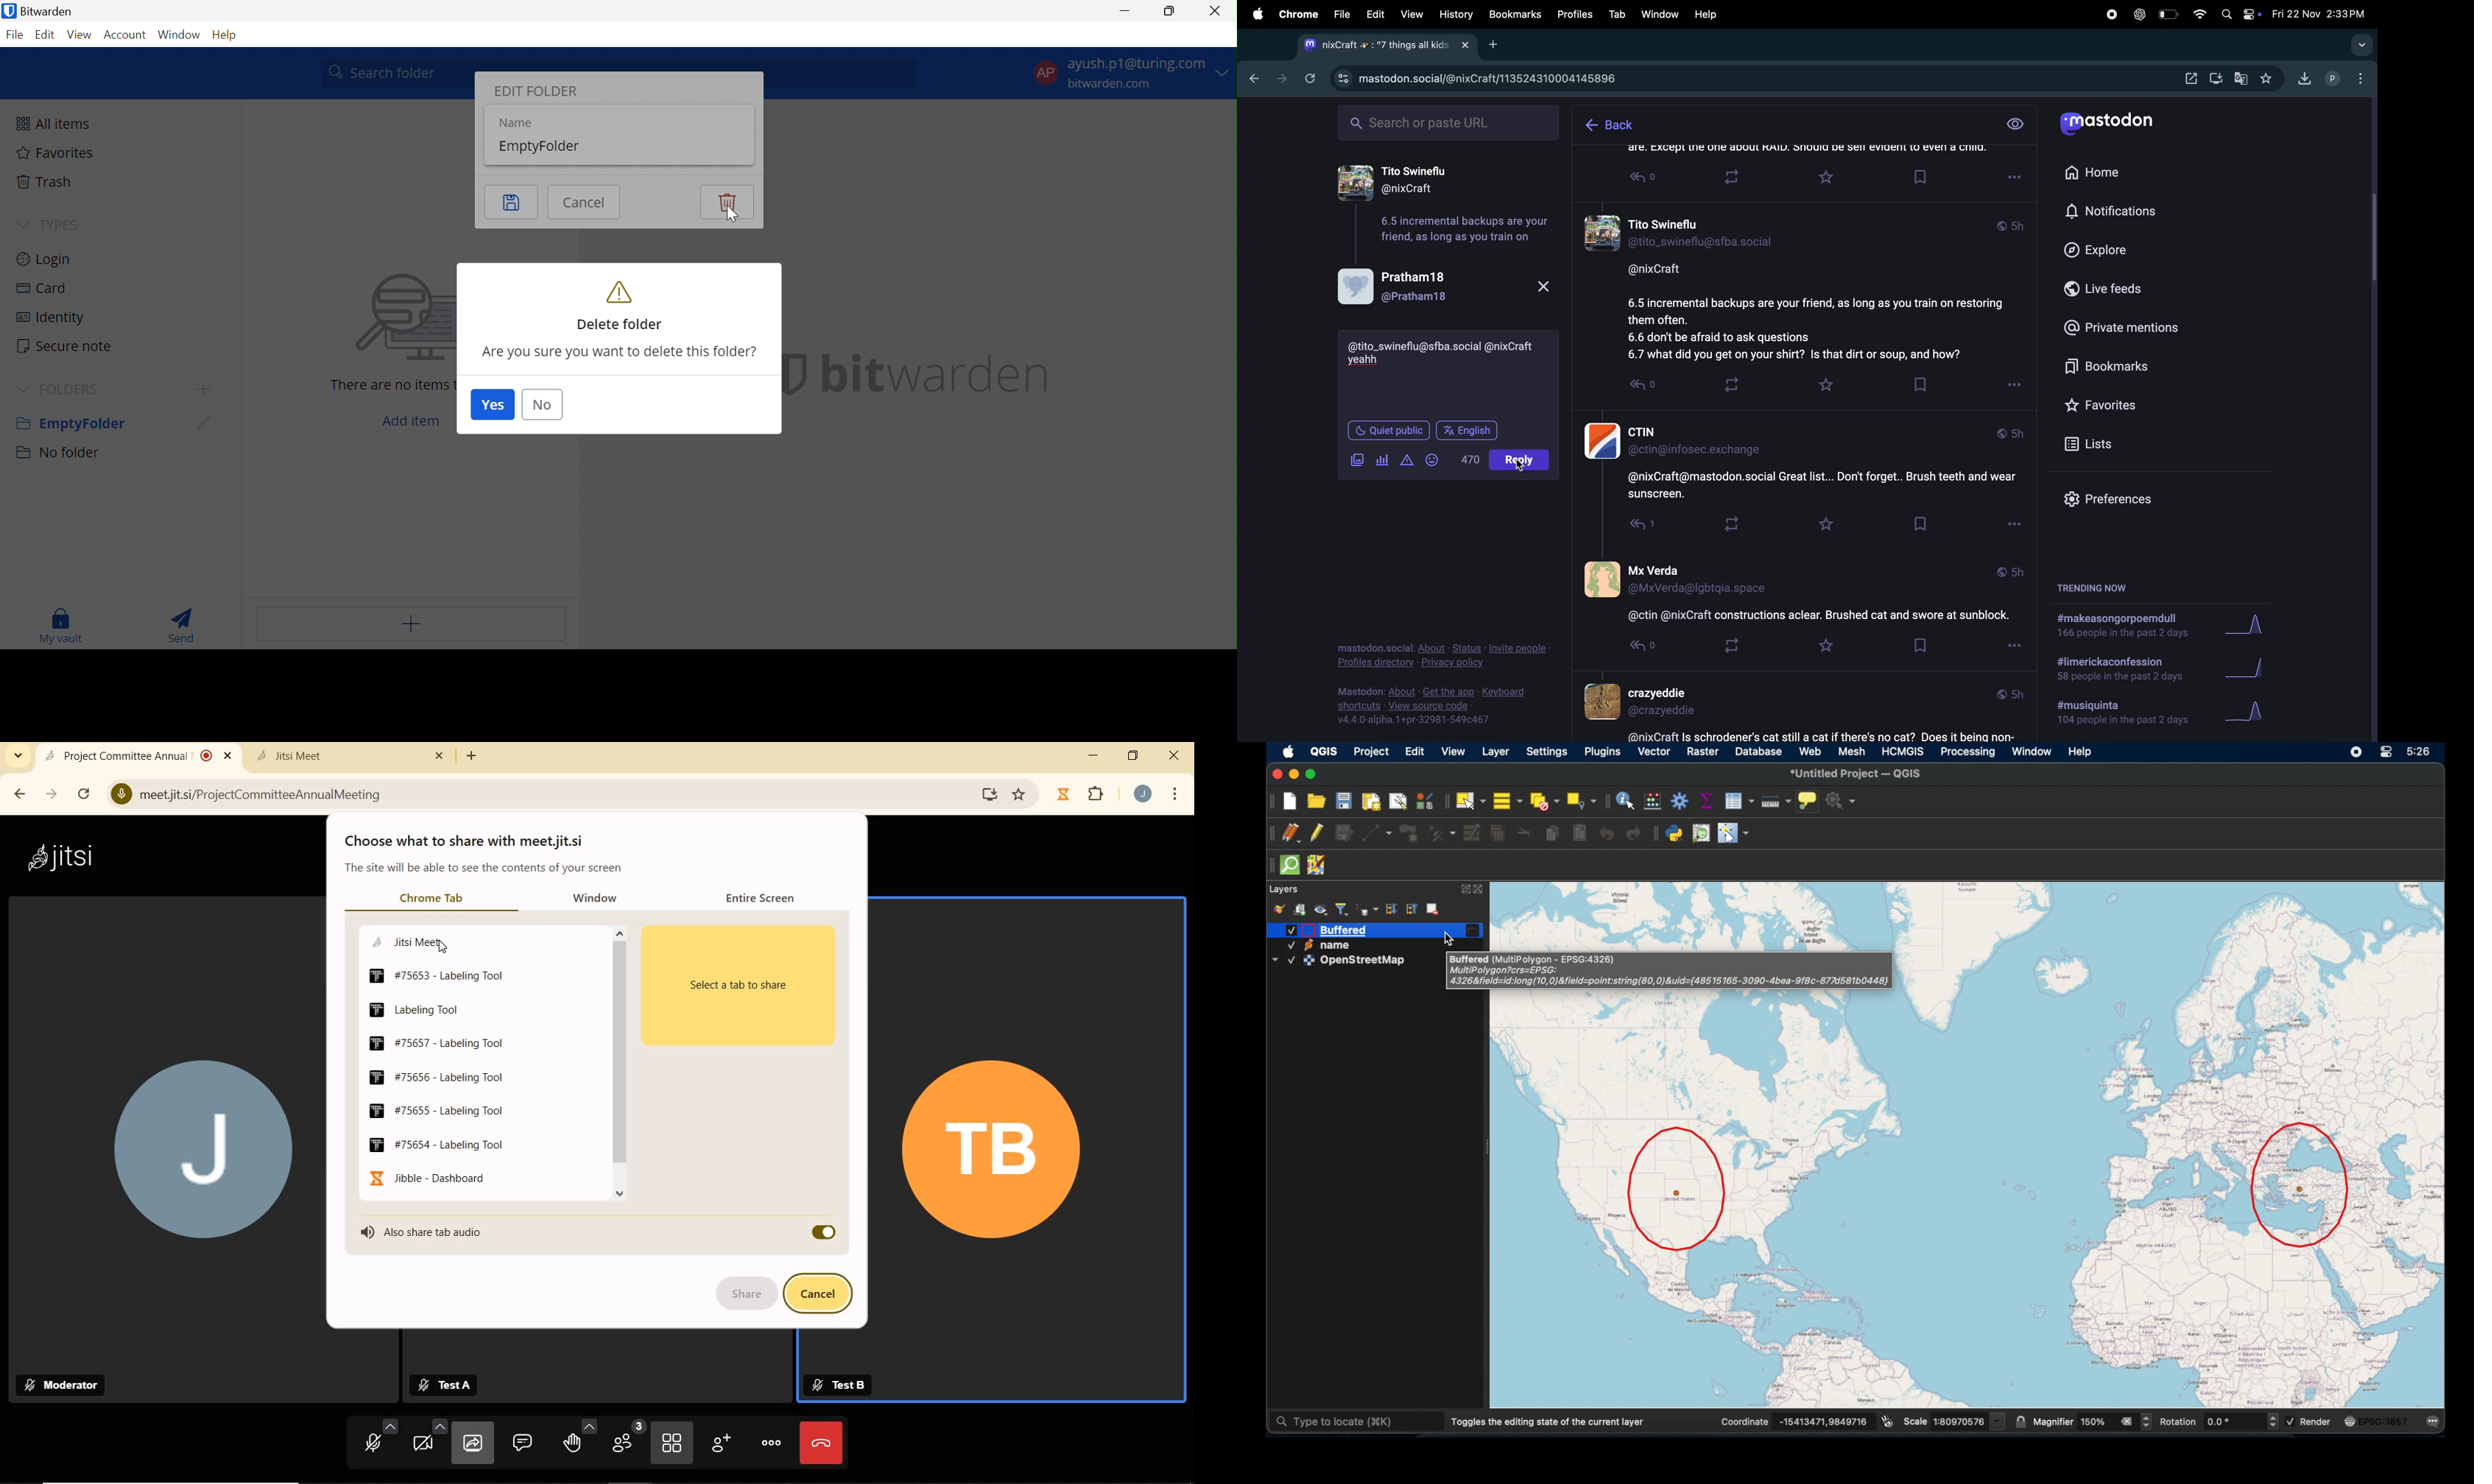 This screenshot has width=2492, height=1484. I want to click on Cursor on reply, so click(1524, 461).